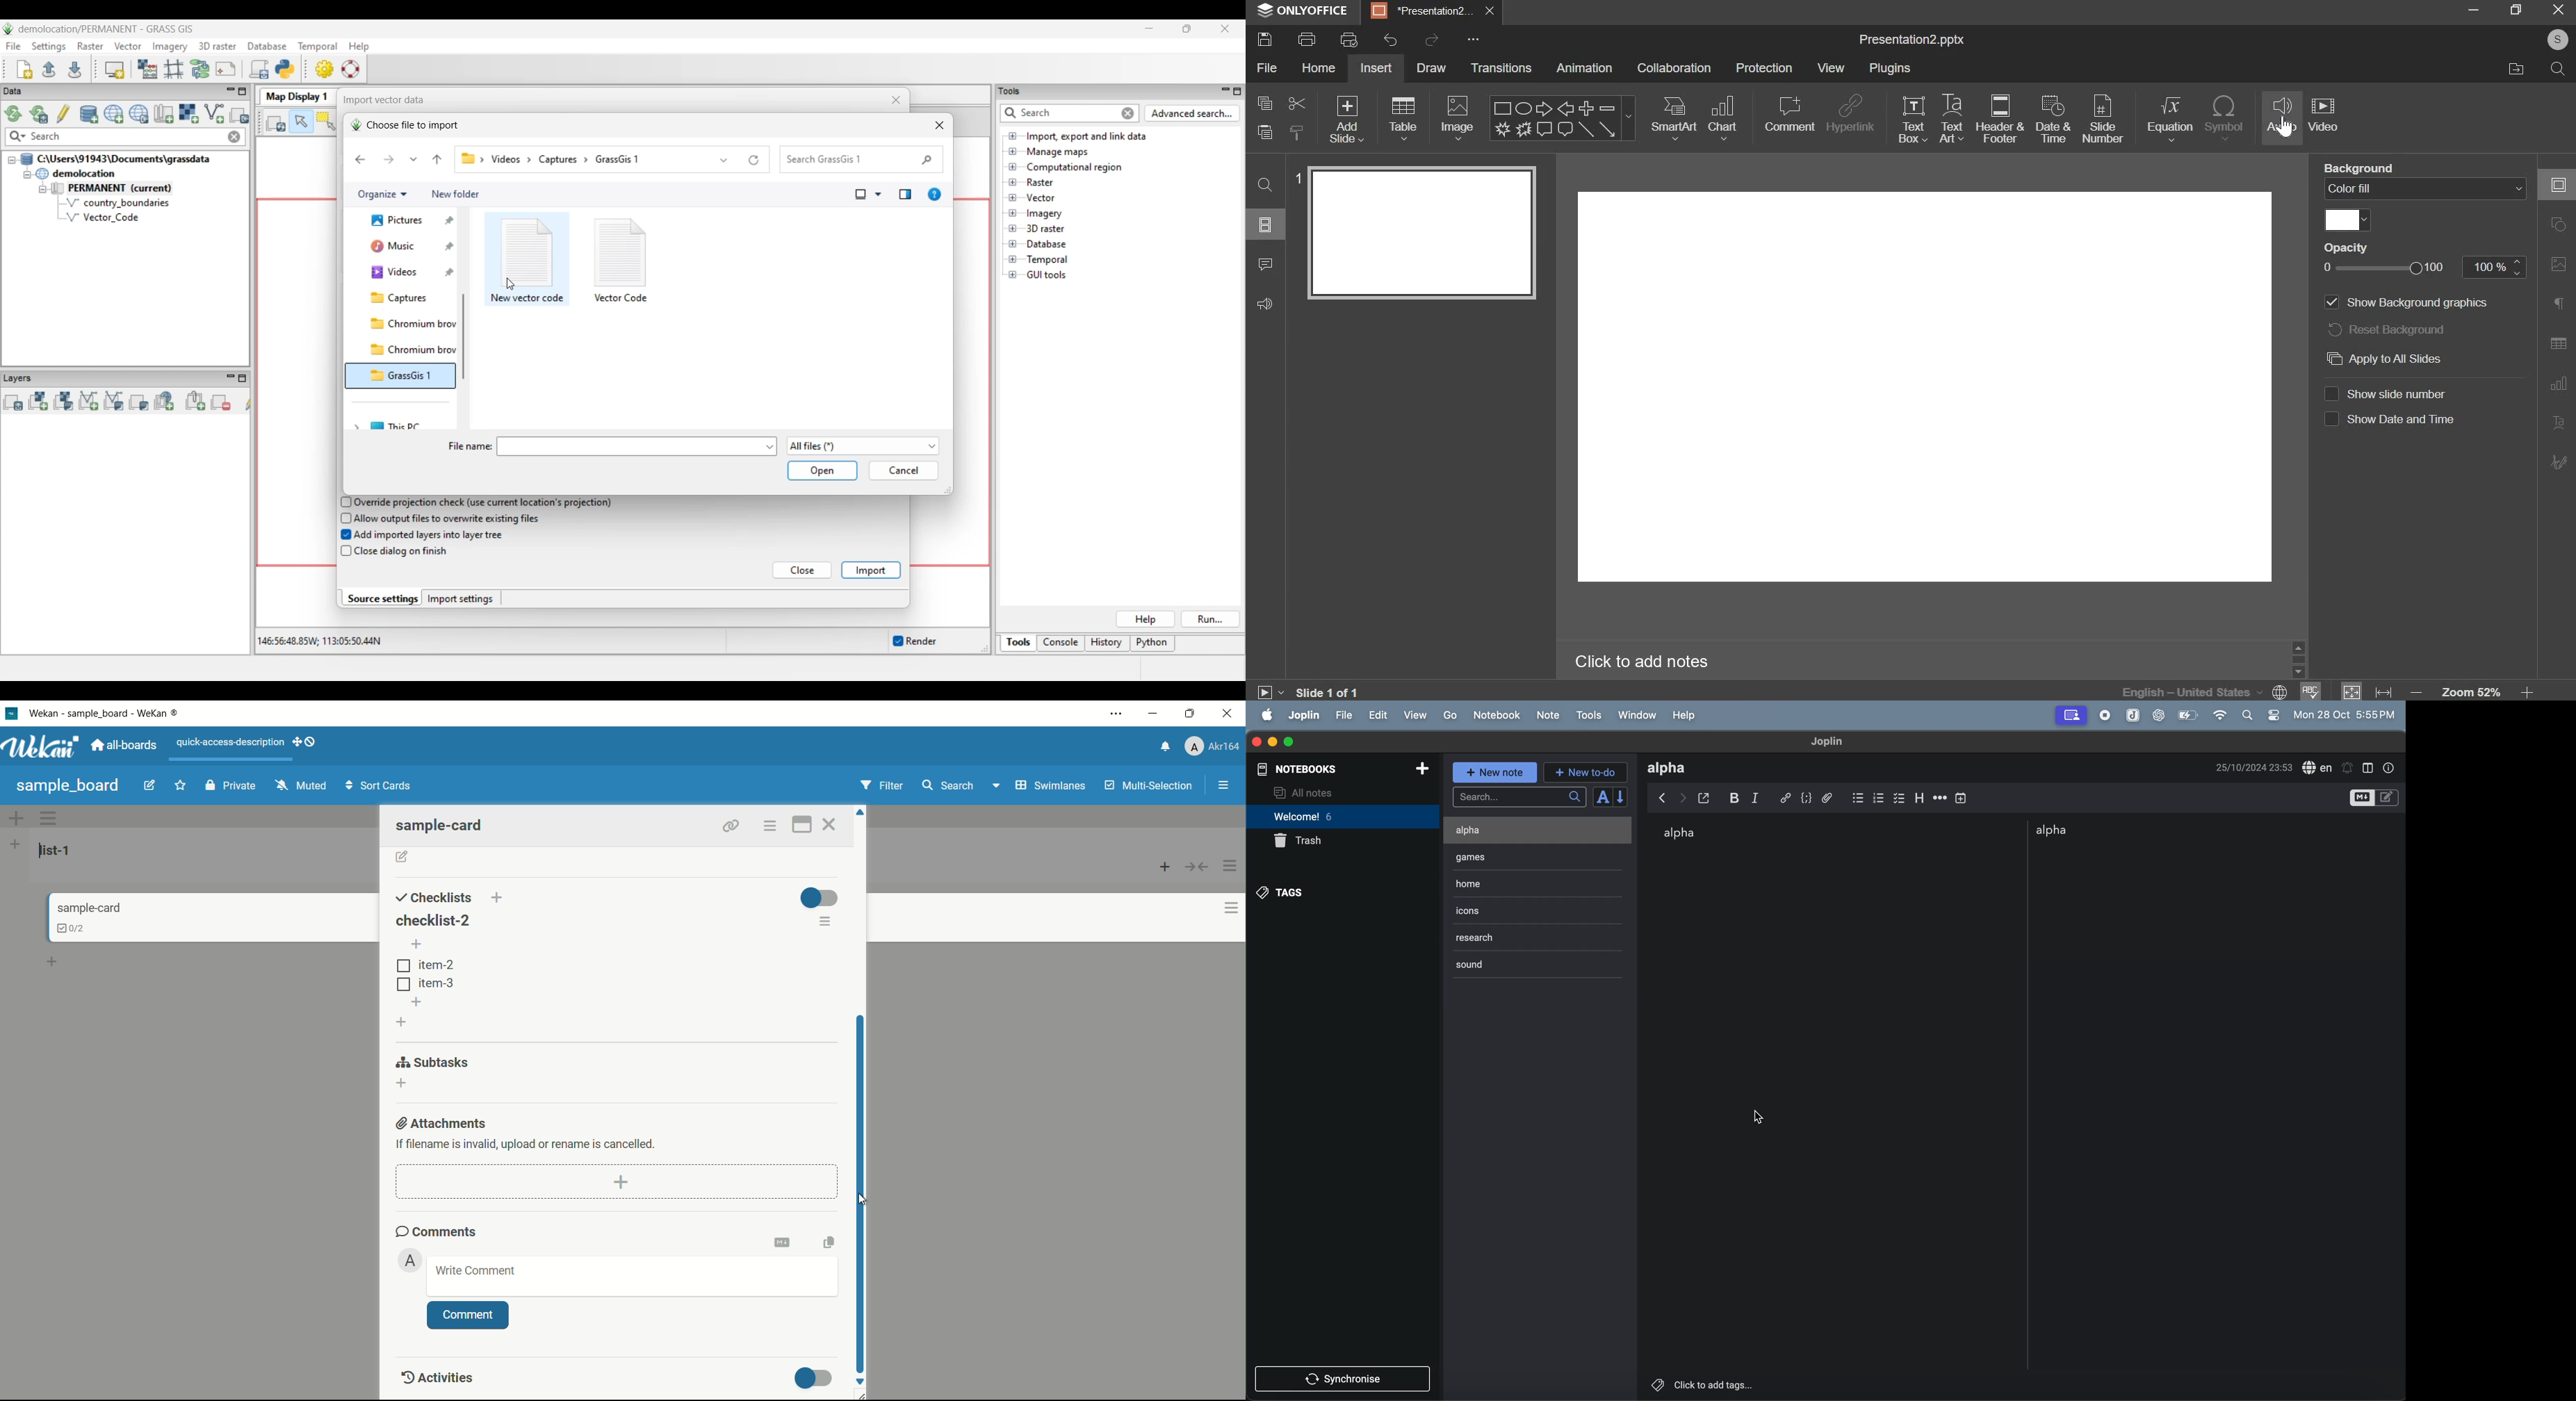 The height and width of the screenshot is (1428, 2576). What do you see at coordinates (2382, 267) in the screenshot?
I see `slider from 0 to 100` at bounding box center [2382, 267].